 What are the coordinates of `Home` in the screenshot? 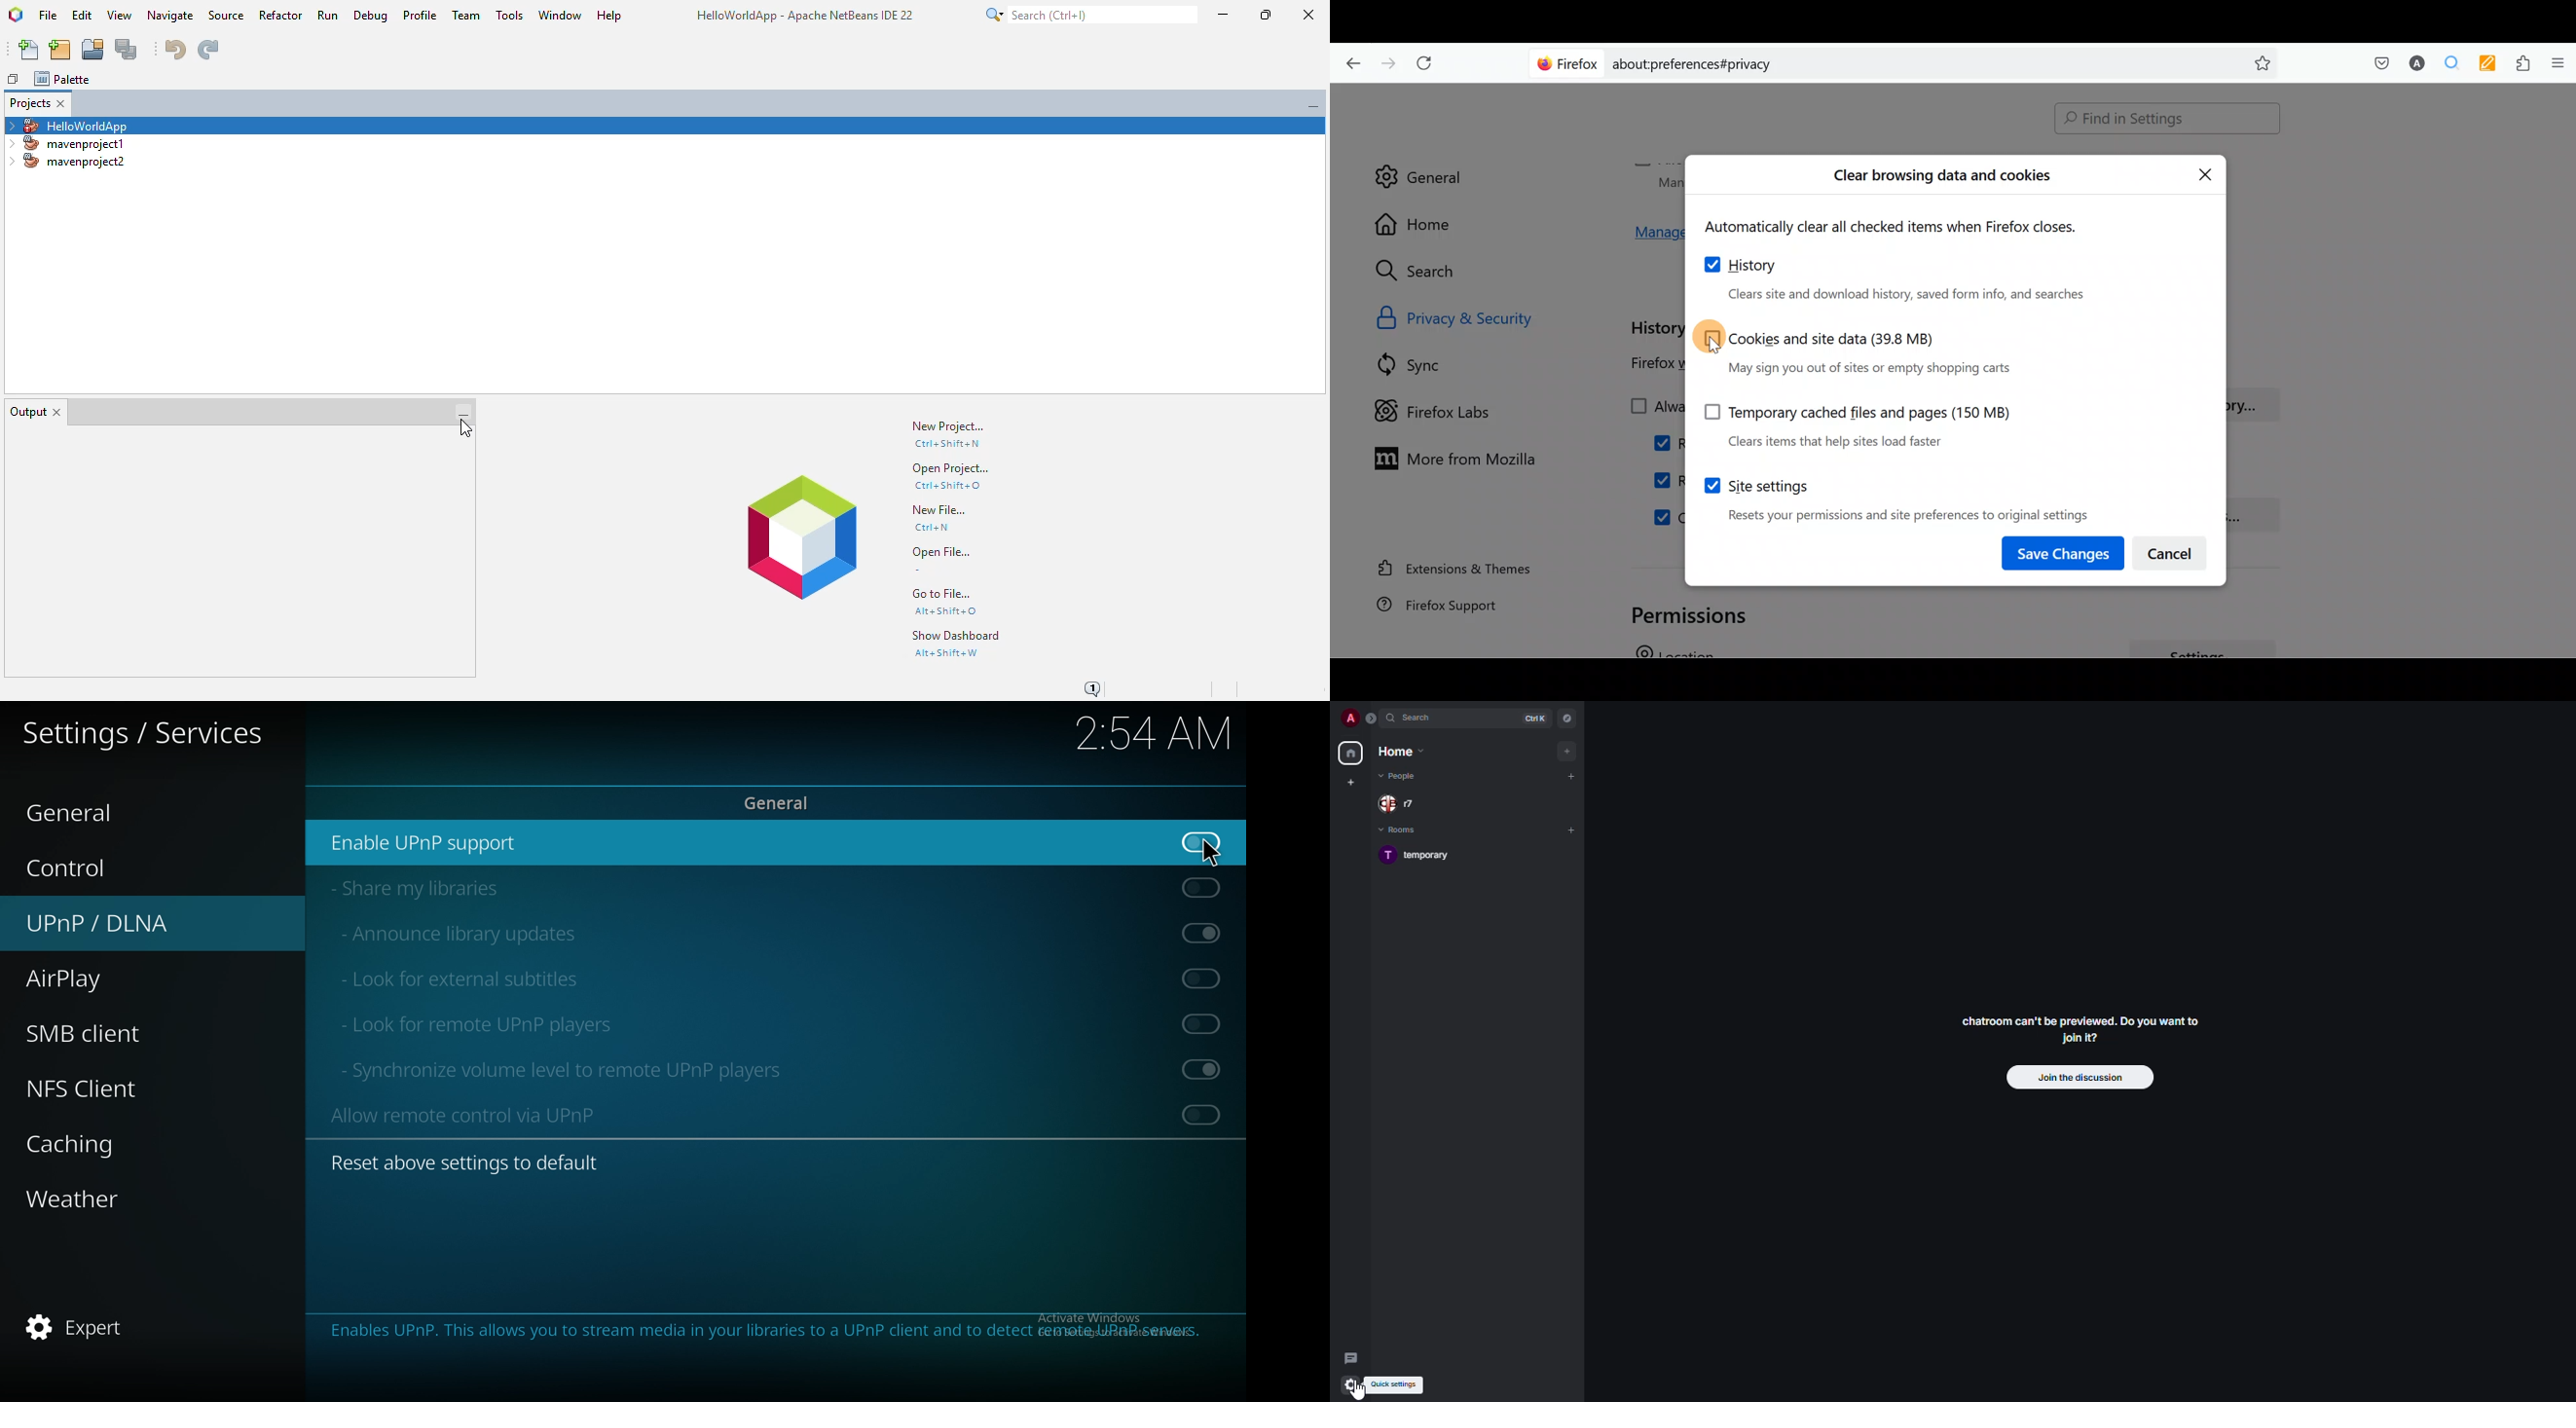 It's located at (1426, 224).